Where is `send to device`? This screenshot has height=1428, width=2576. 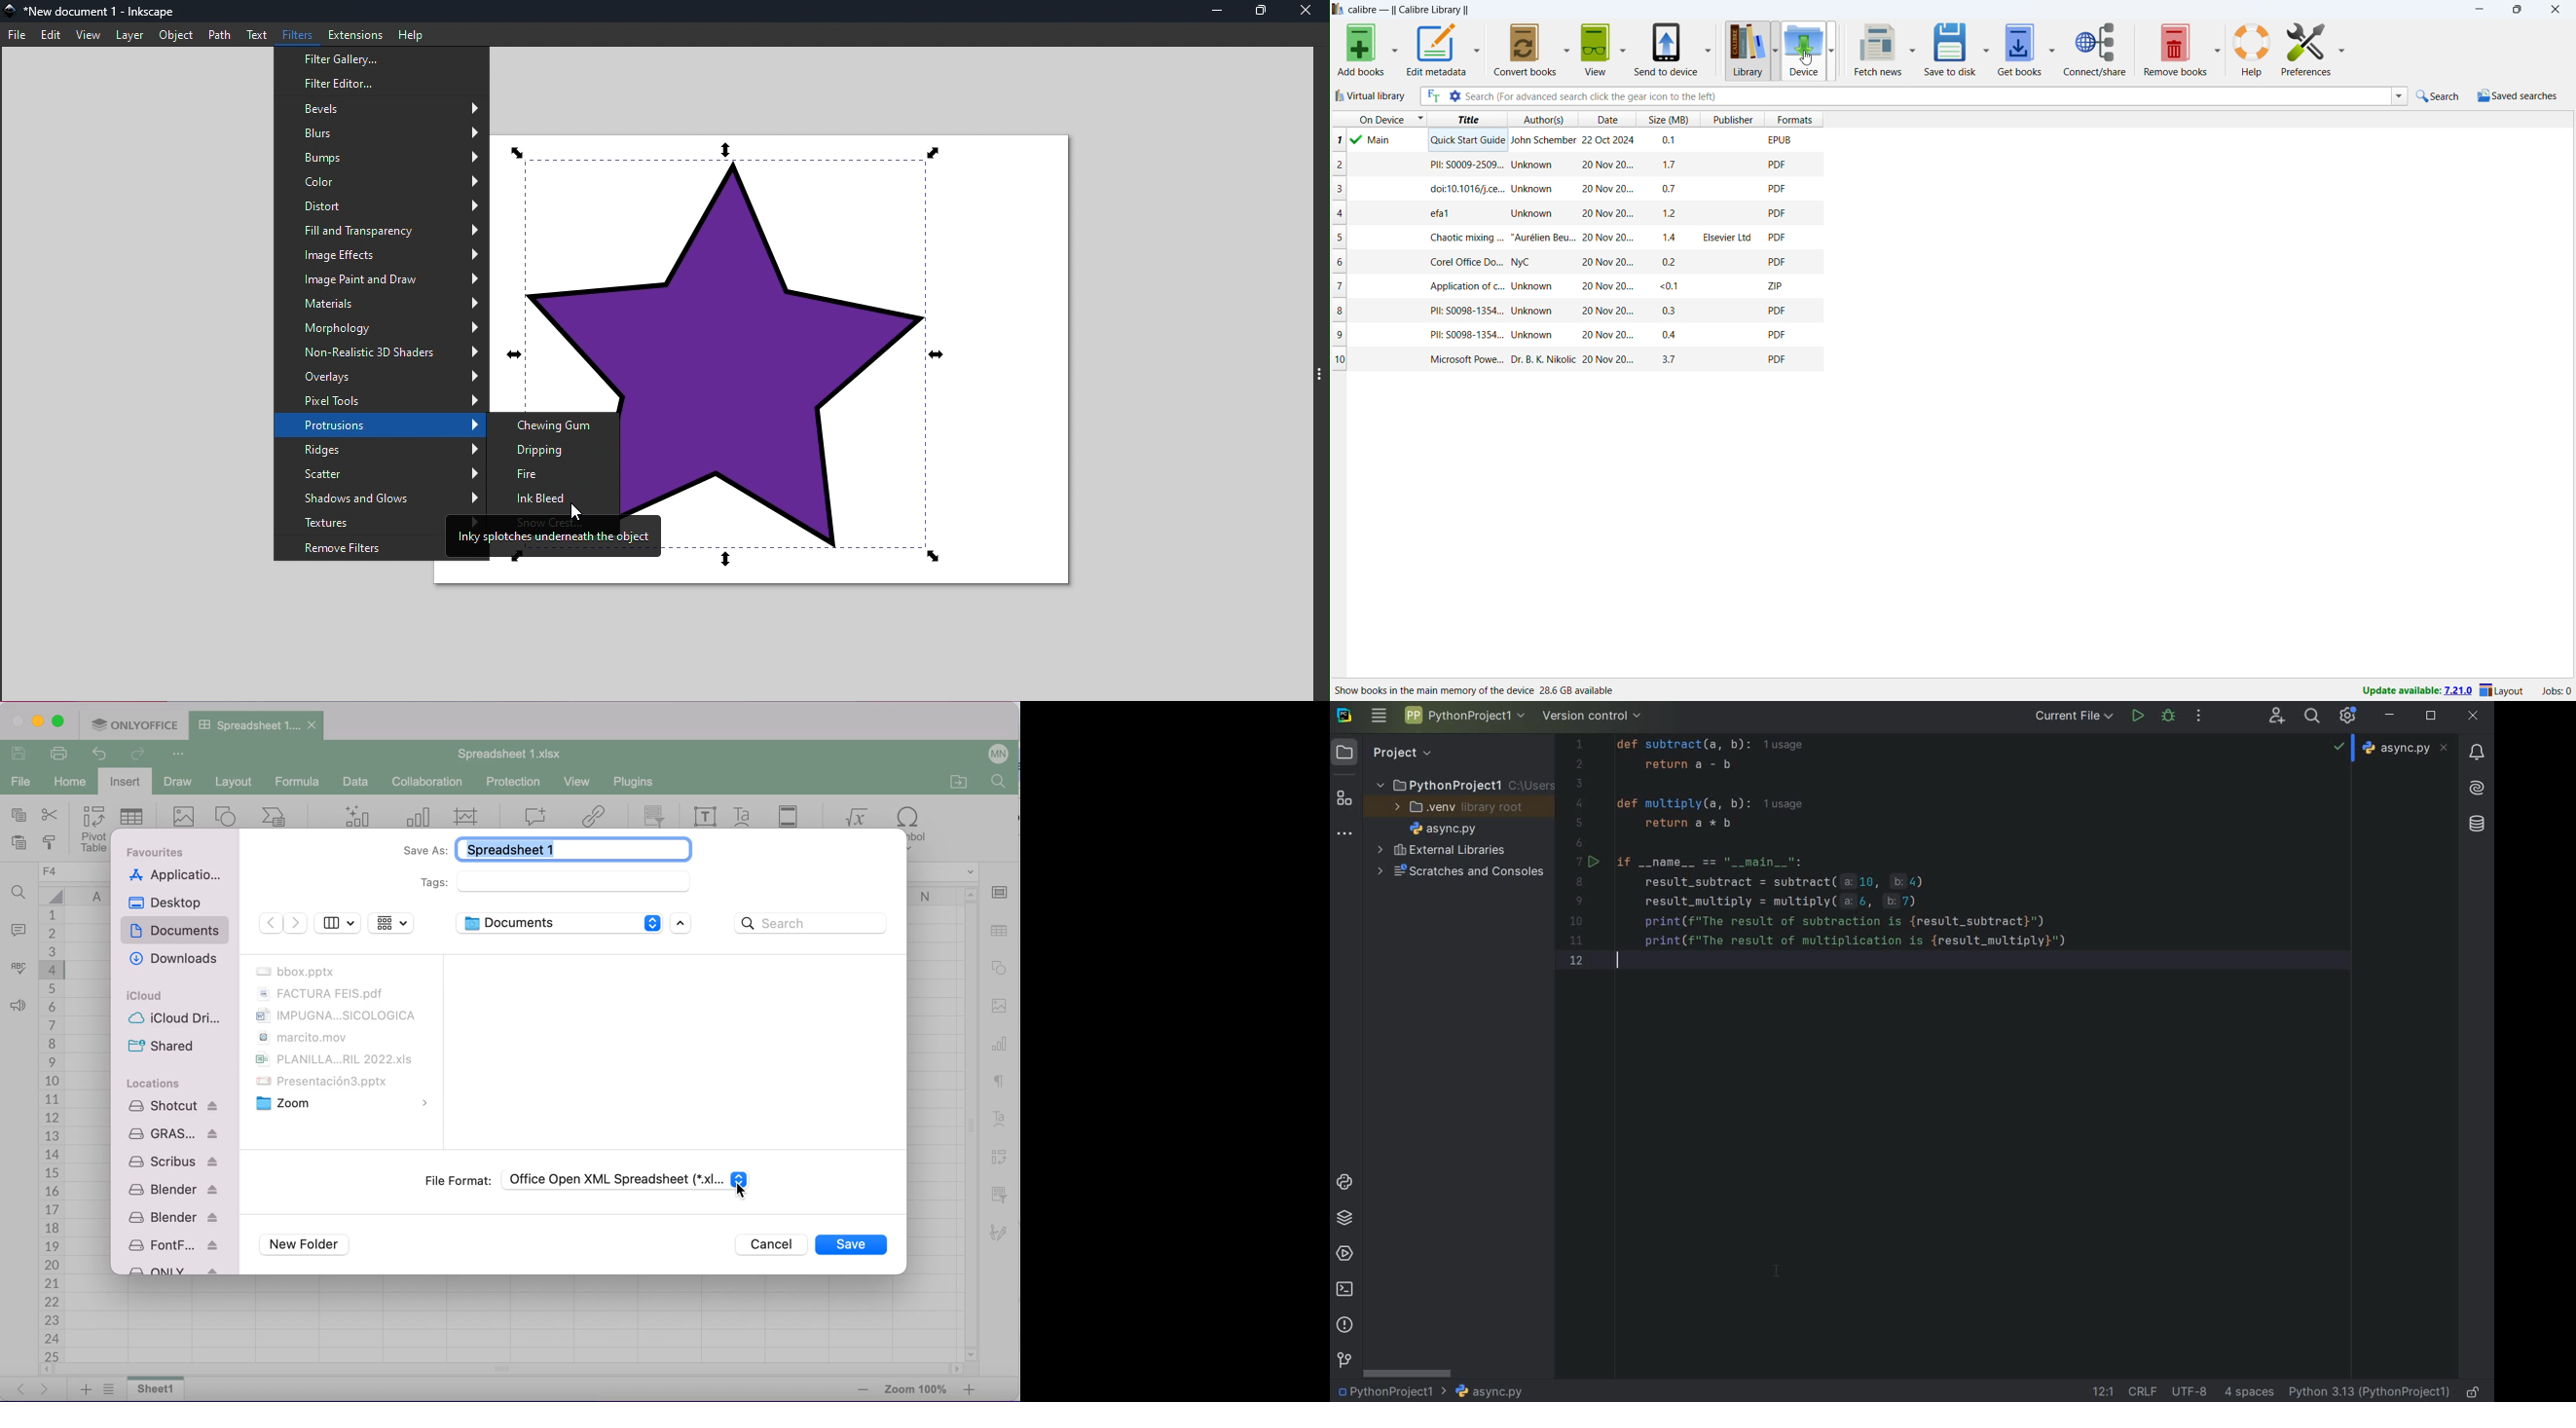
send to device is located at coordinates (1666, 48).